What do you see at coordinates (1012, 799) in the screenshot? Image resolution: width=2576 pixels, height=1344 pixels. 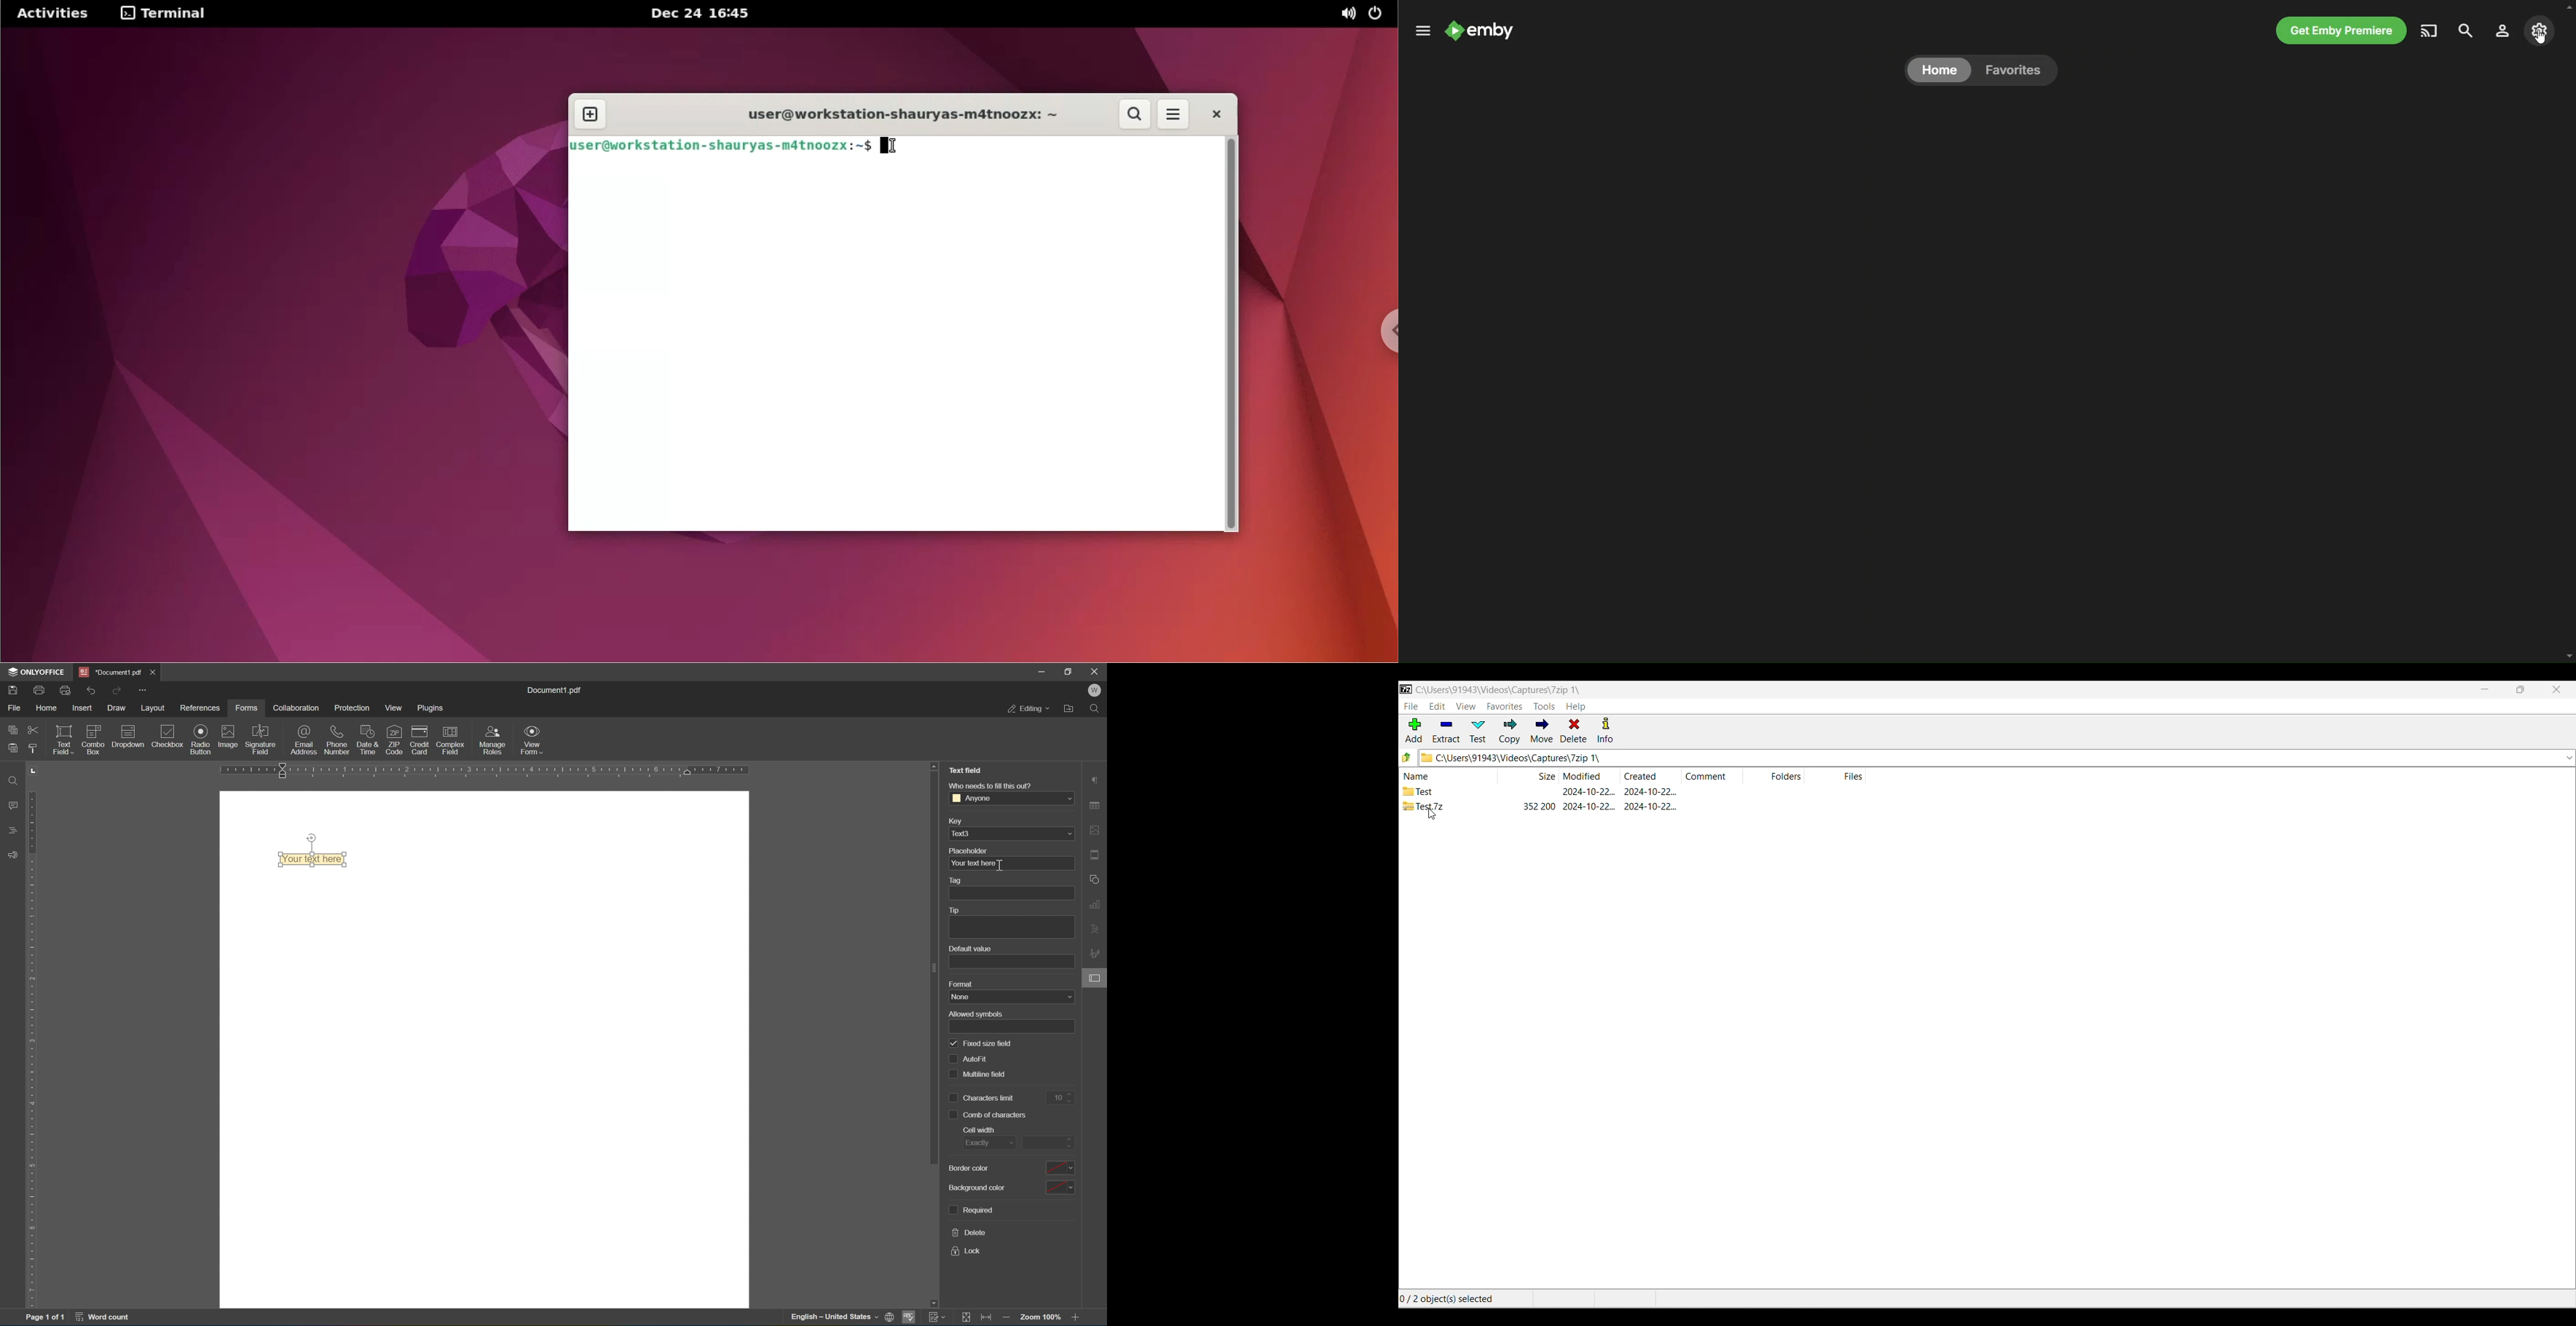 I see `anyone` at bounding box center [1012, 799].